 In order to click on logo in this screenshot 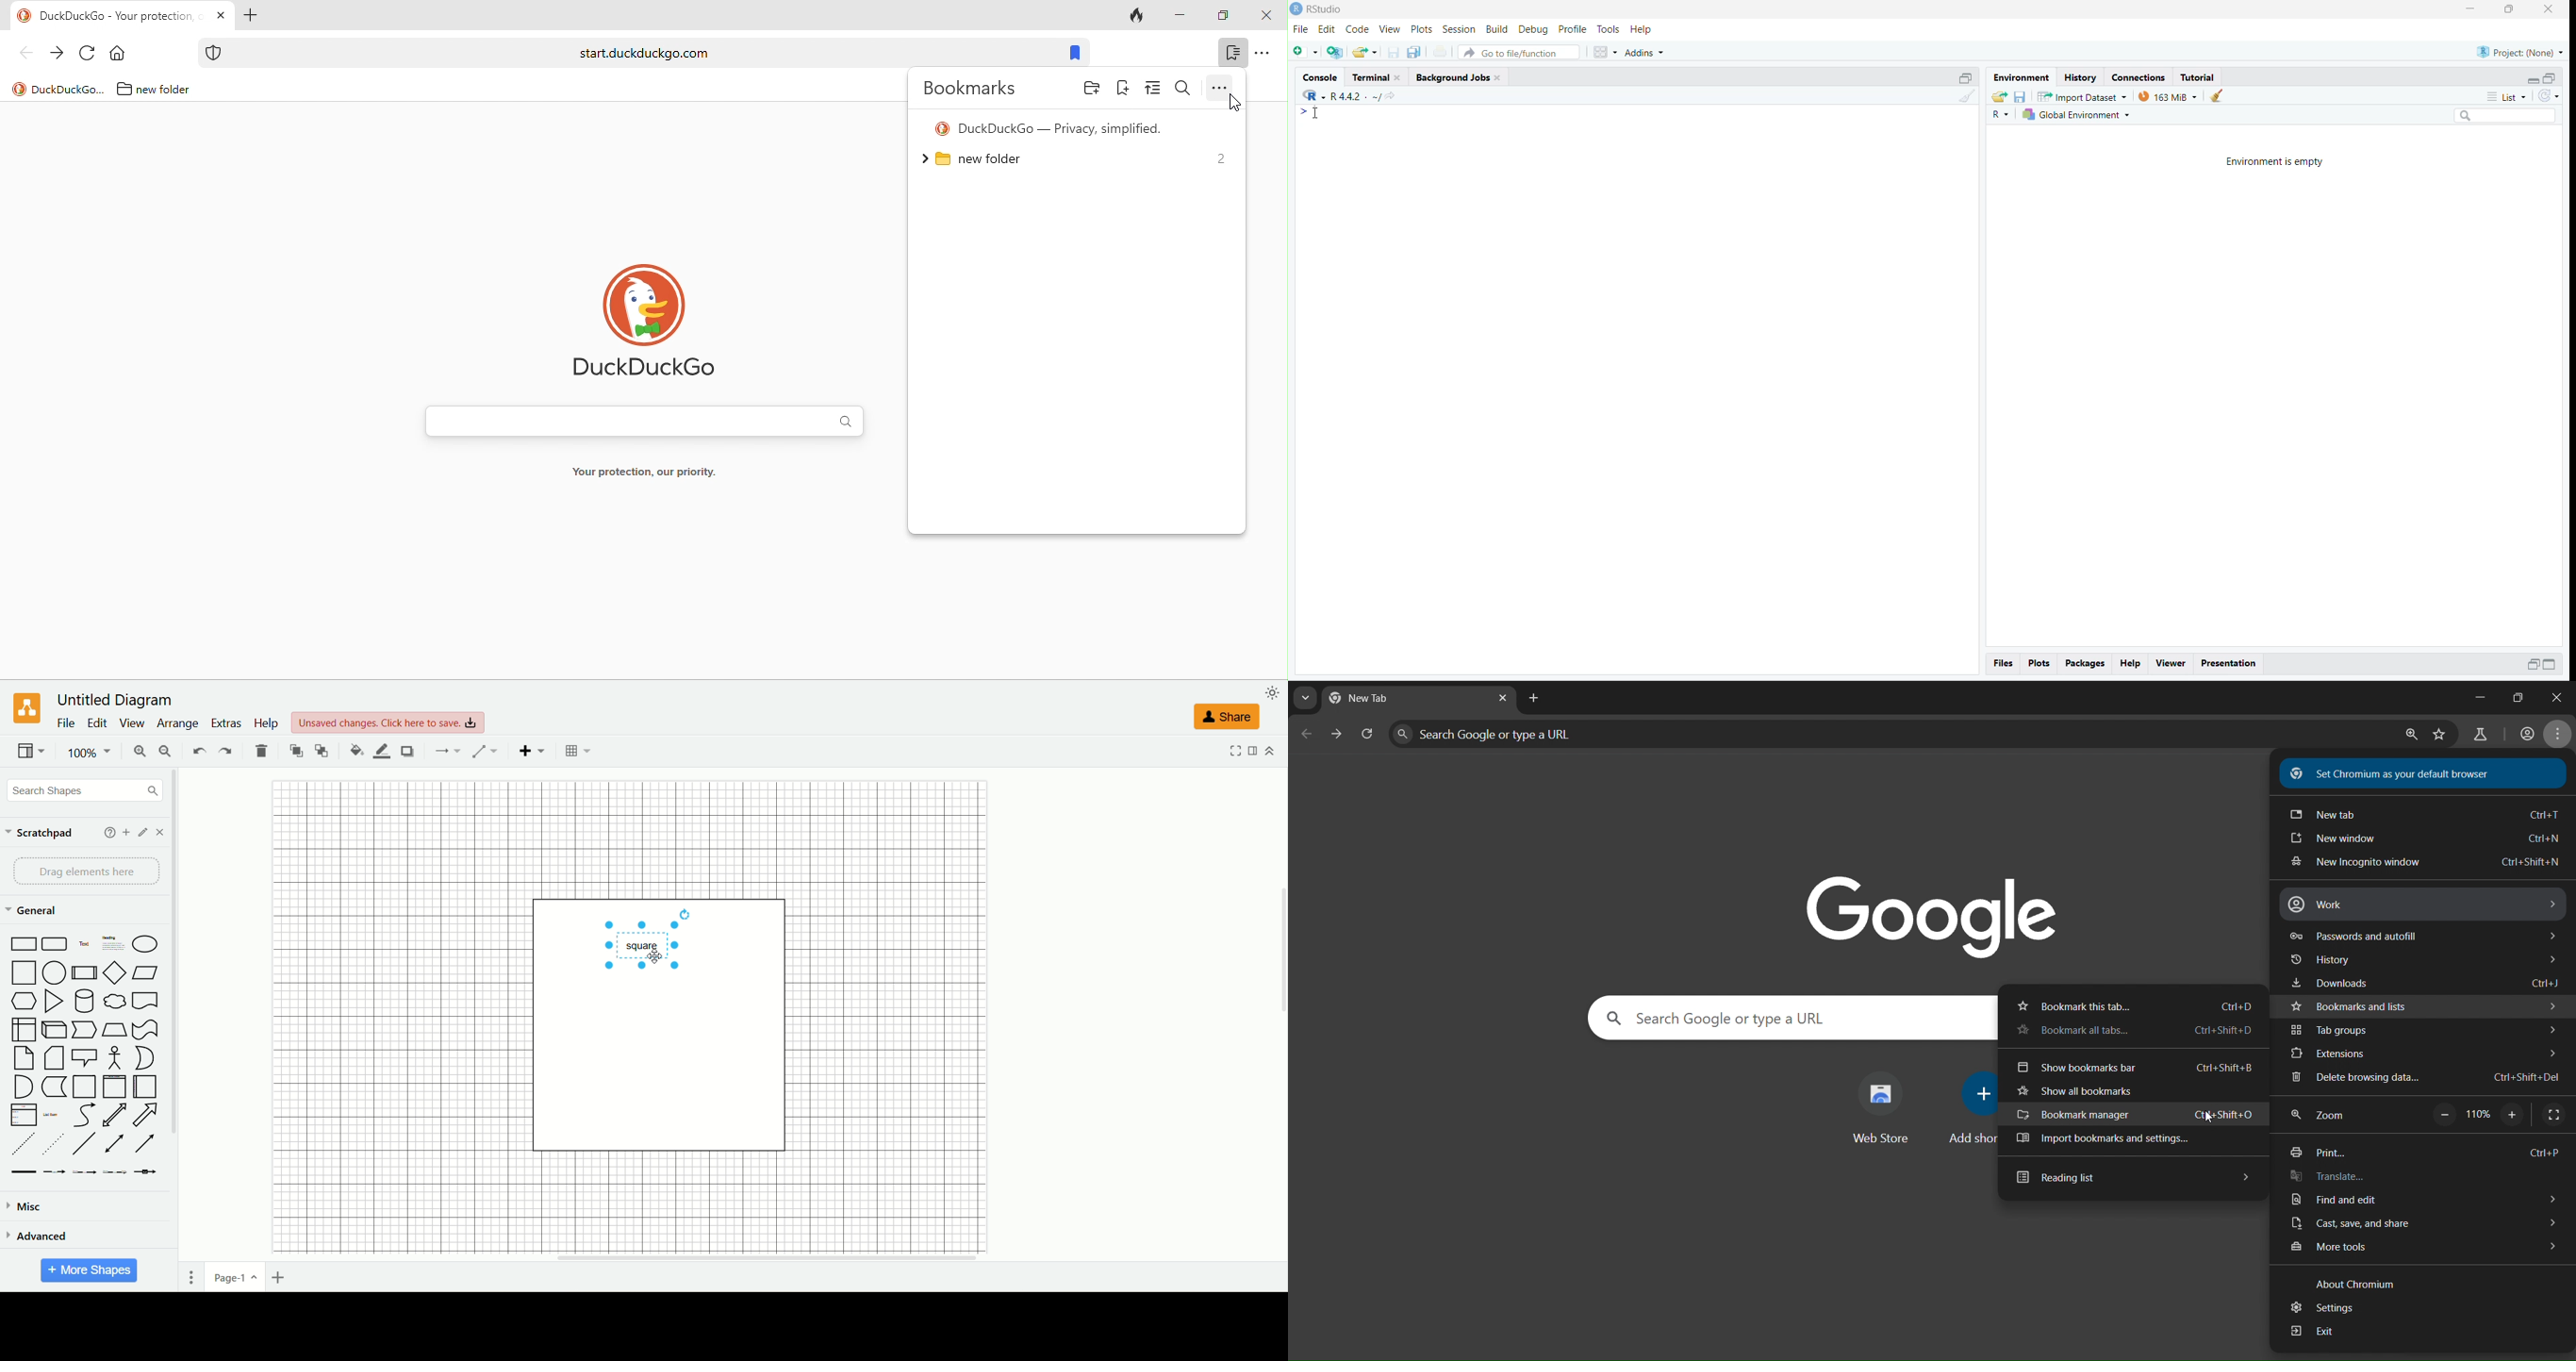, I will do `click(25, 709)`.